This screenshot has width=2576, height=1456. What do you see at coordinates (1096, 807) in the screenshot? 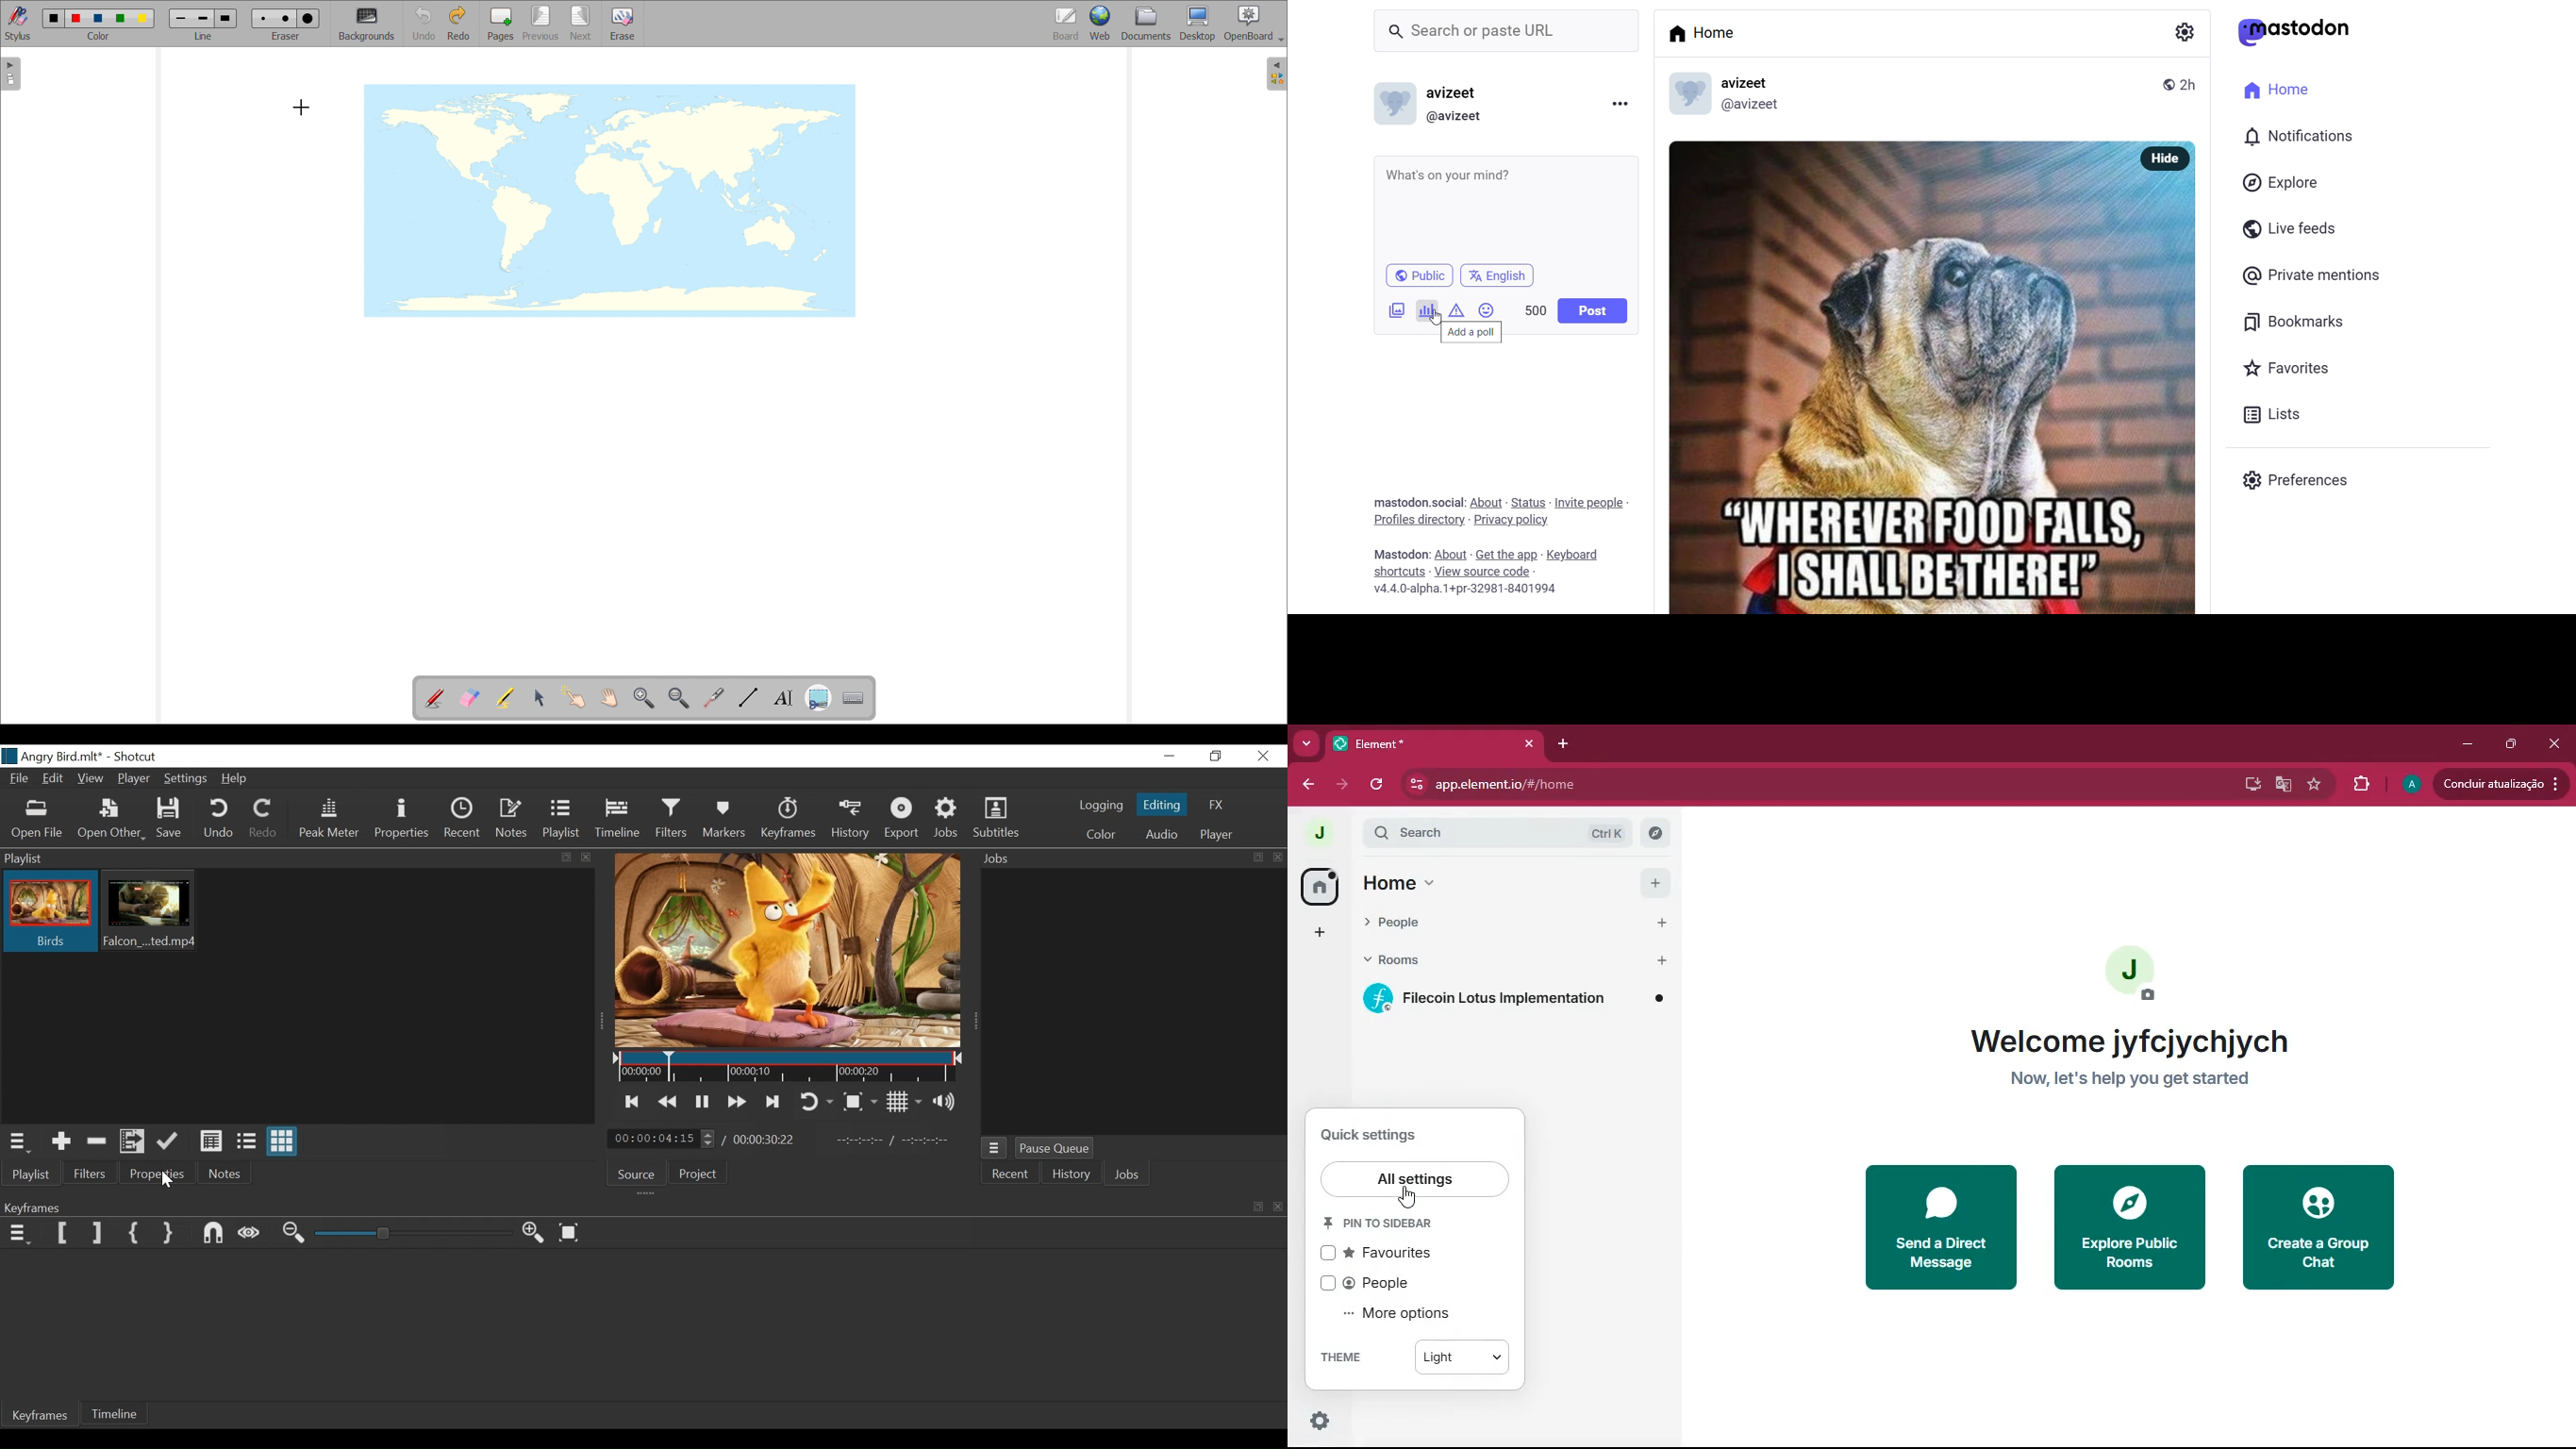
I see `logging` at bounding box center [1096, 807].